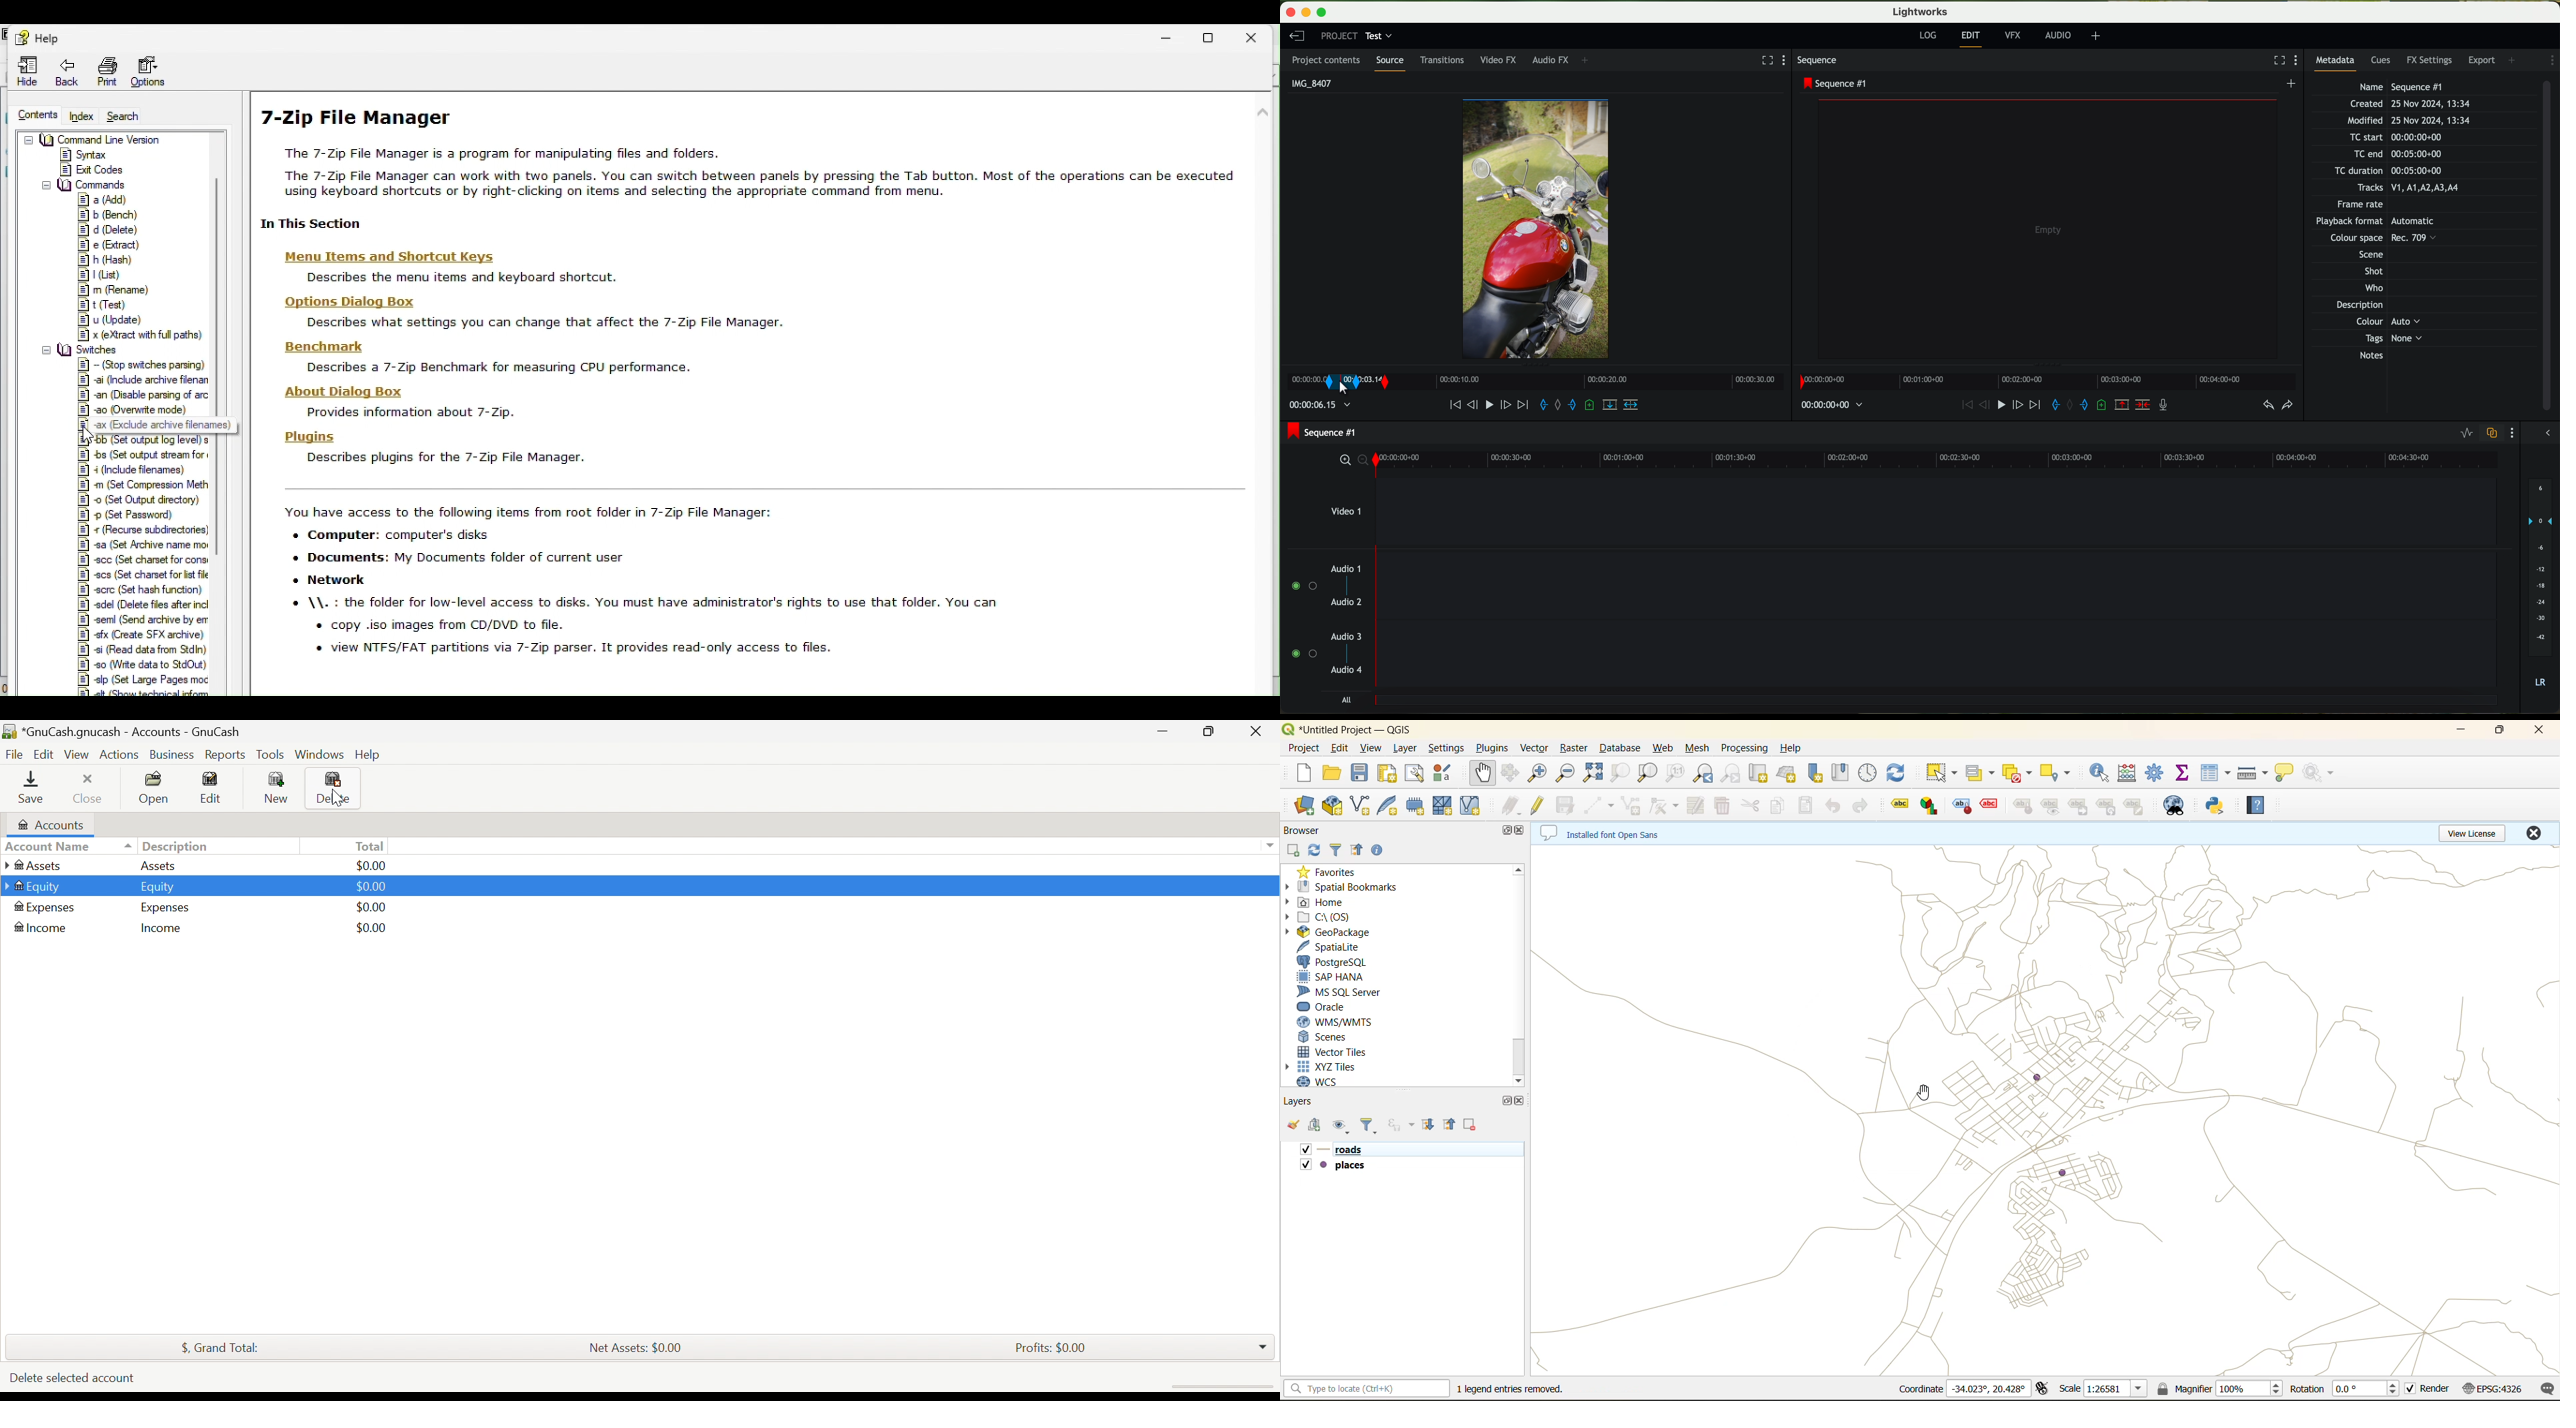 This screenshot has width=2576, height=1428. I want to click on video FX, so click(1501, 61).